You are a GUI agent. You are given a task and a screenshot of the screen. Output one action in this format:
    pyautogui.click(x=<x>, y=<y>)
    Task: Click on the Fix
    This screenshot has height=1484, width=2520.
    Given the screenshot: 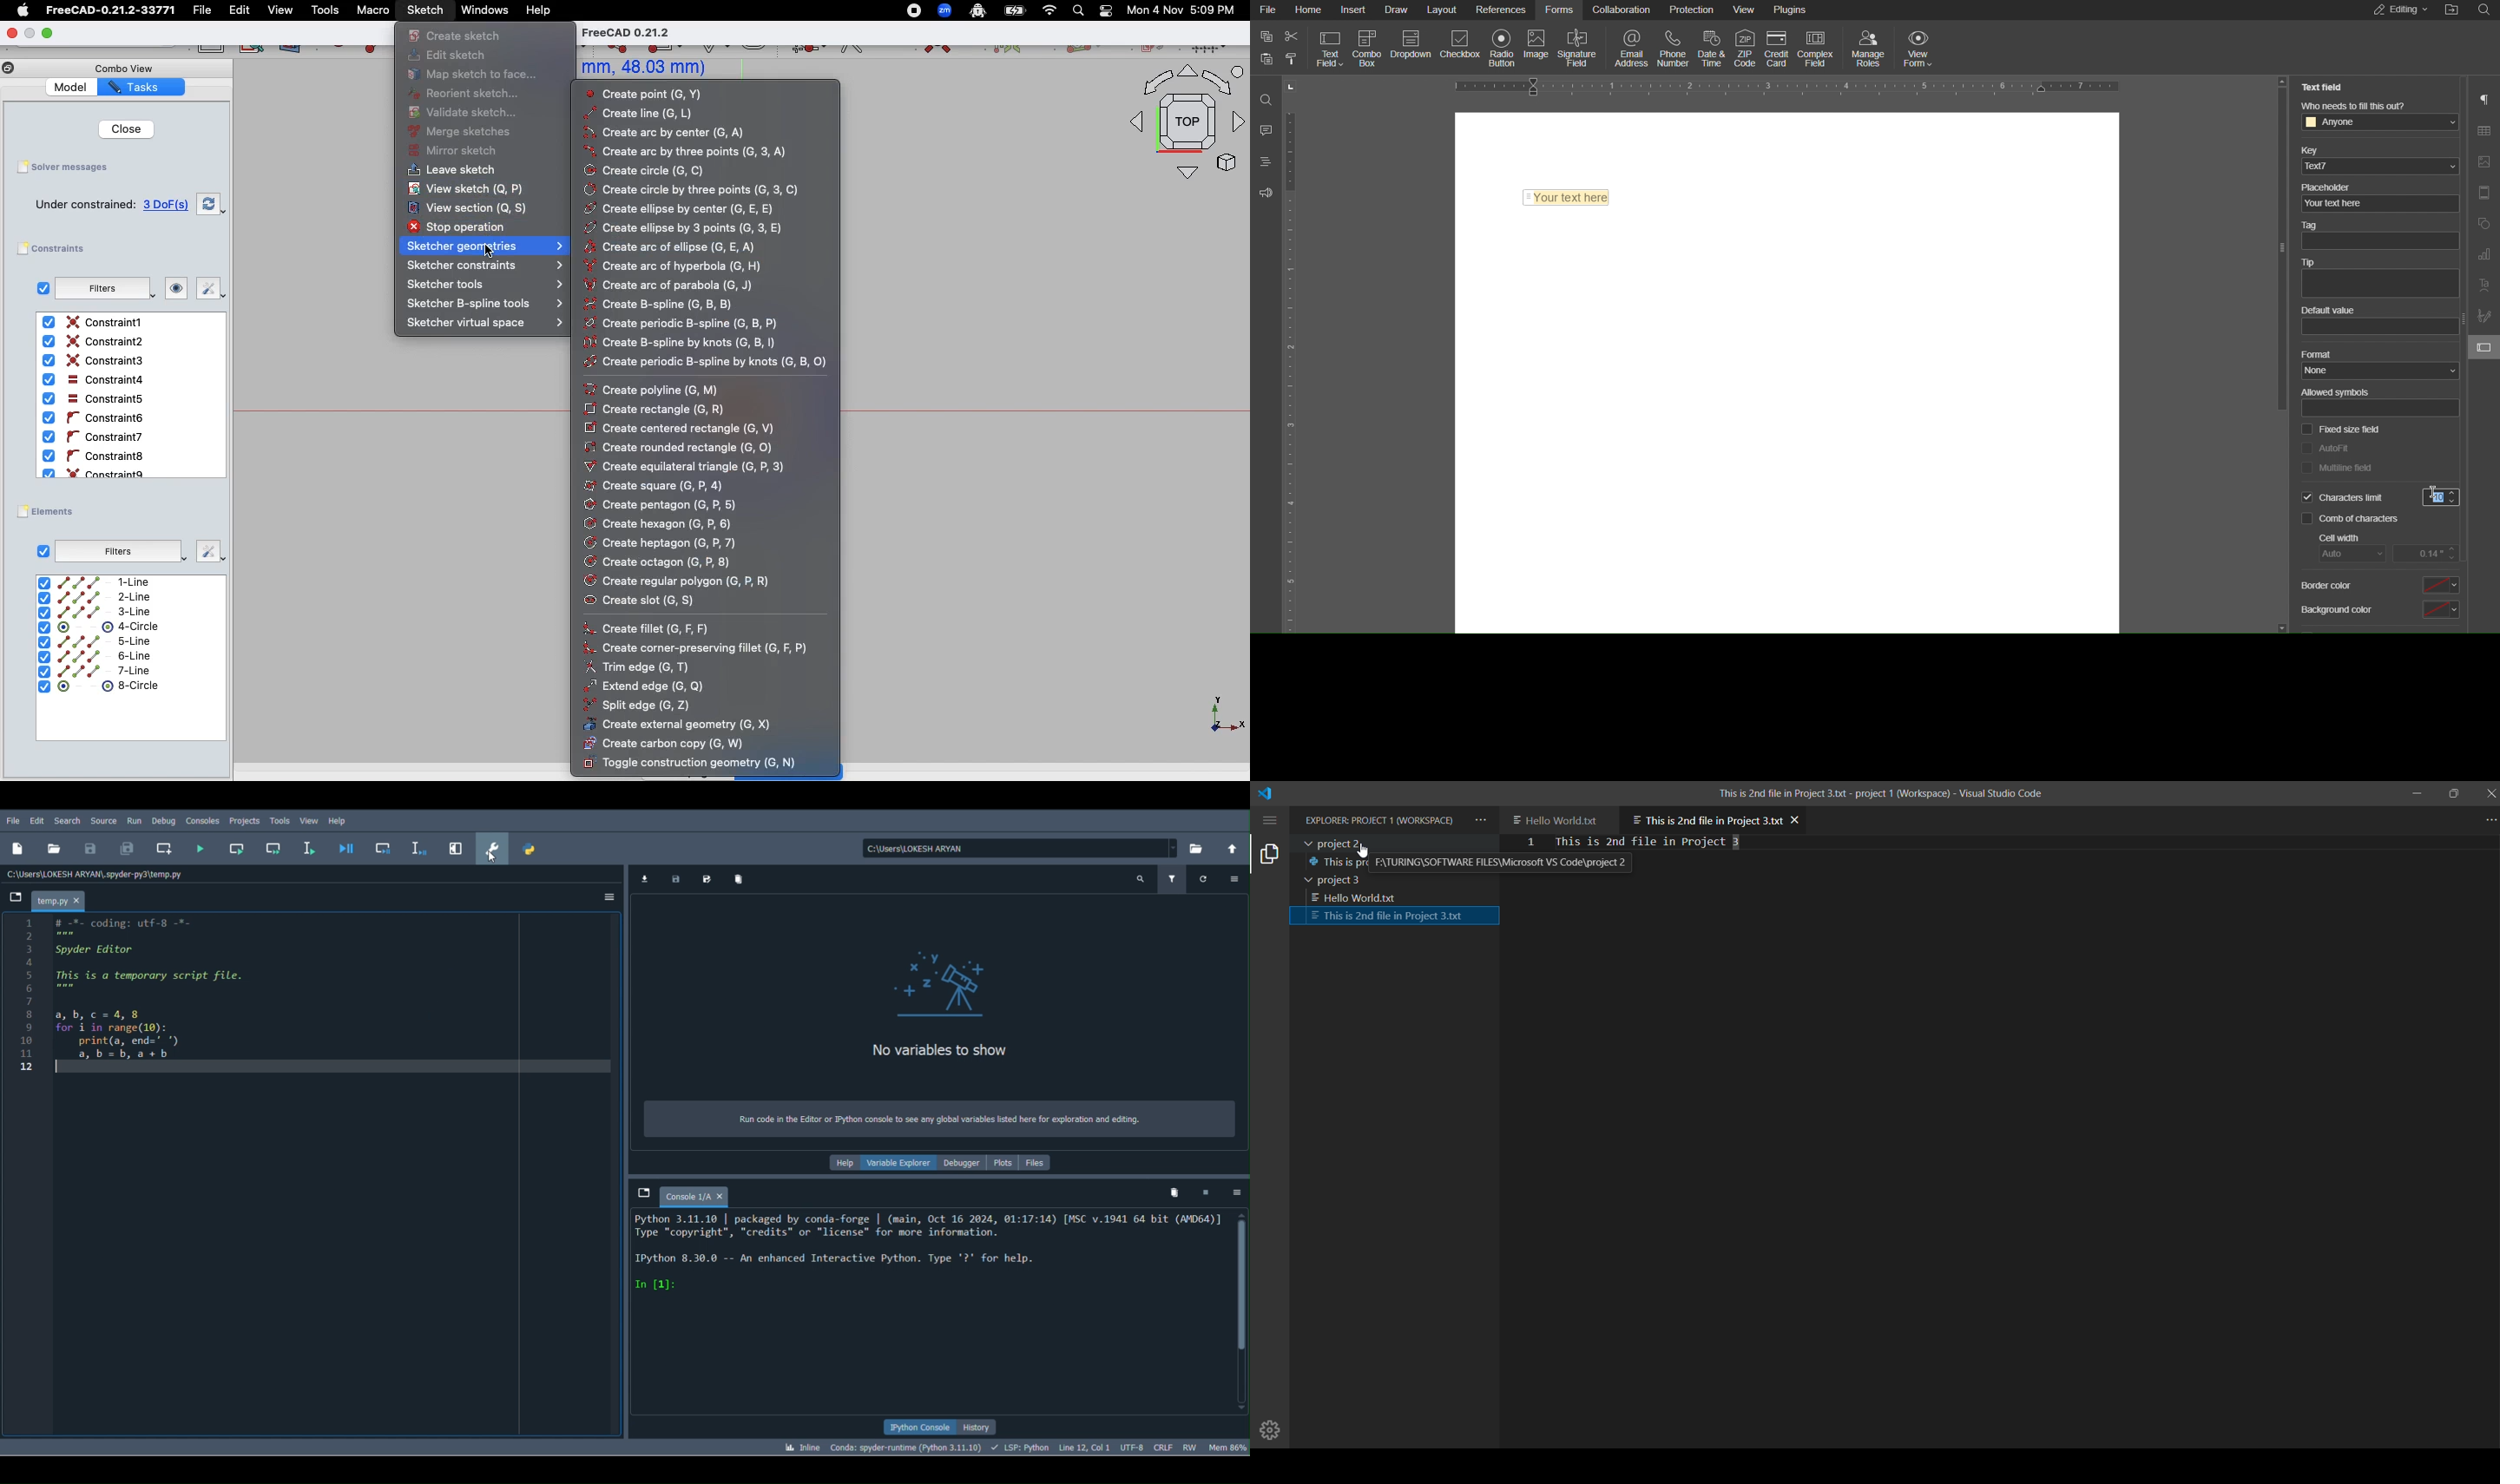 What is the action you would take?
    pyautogui.click(x=208, y=289)
    